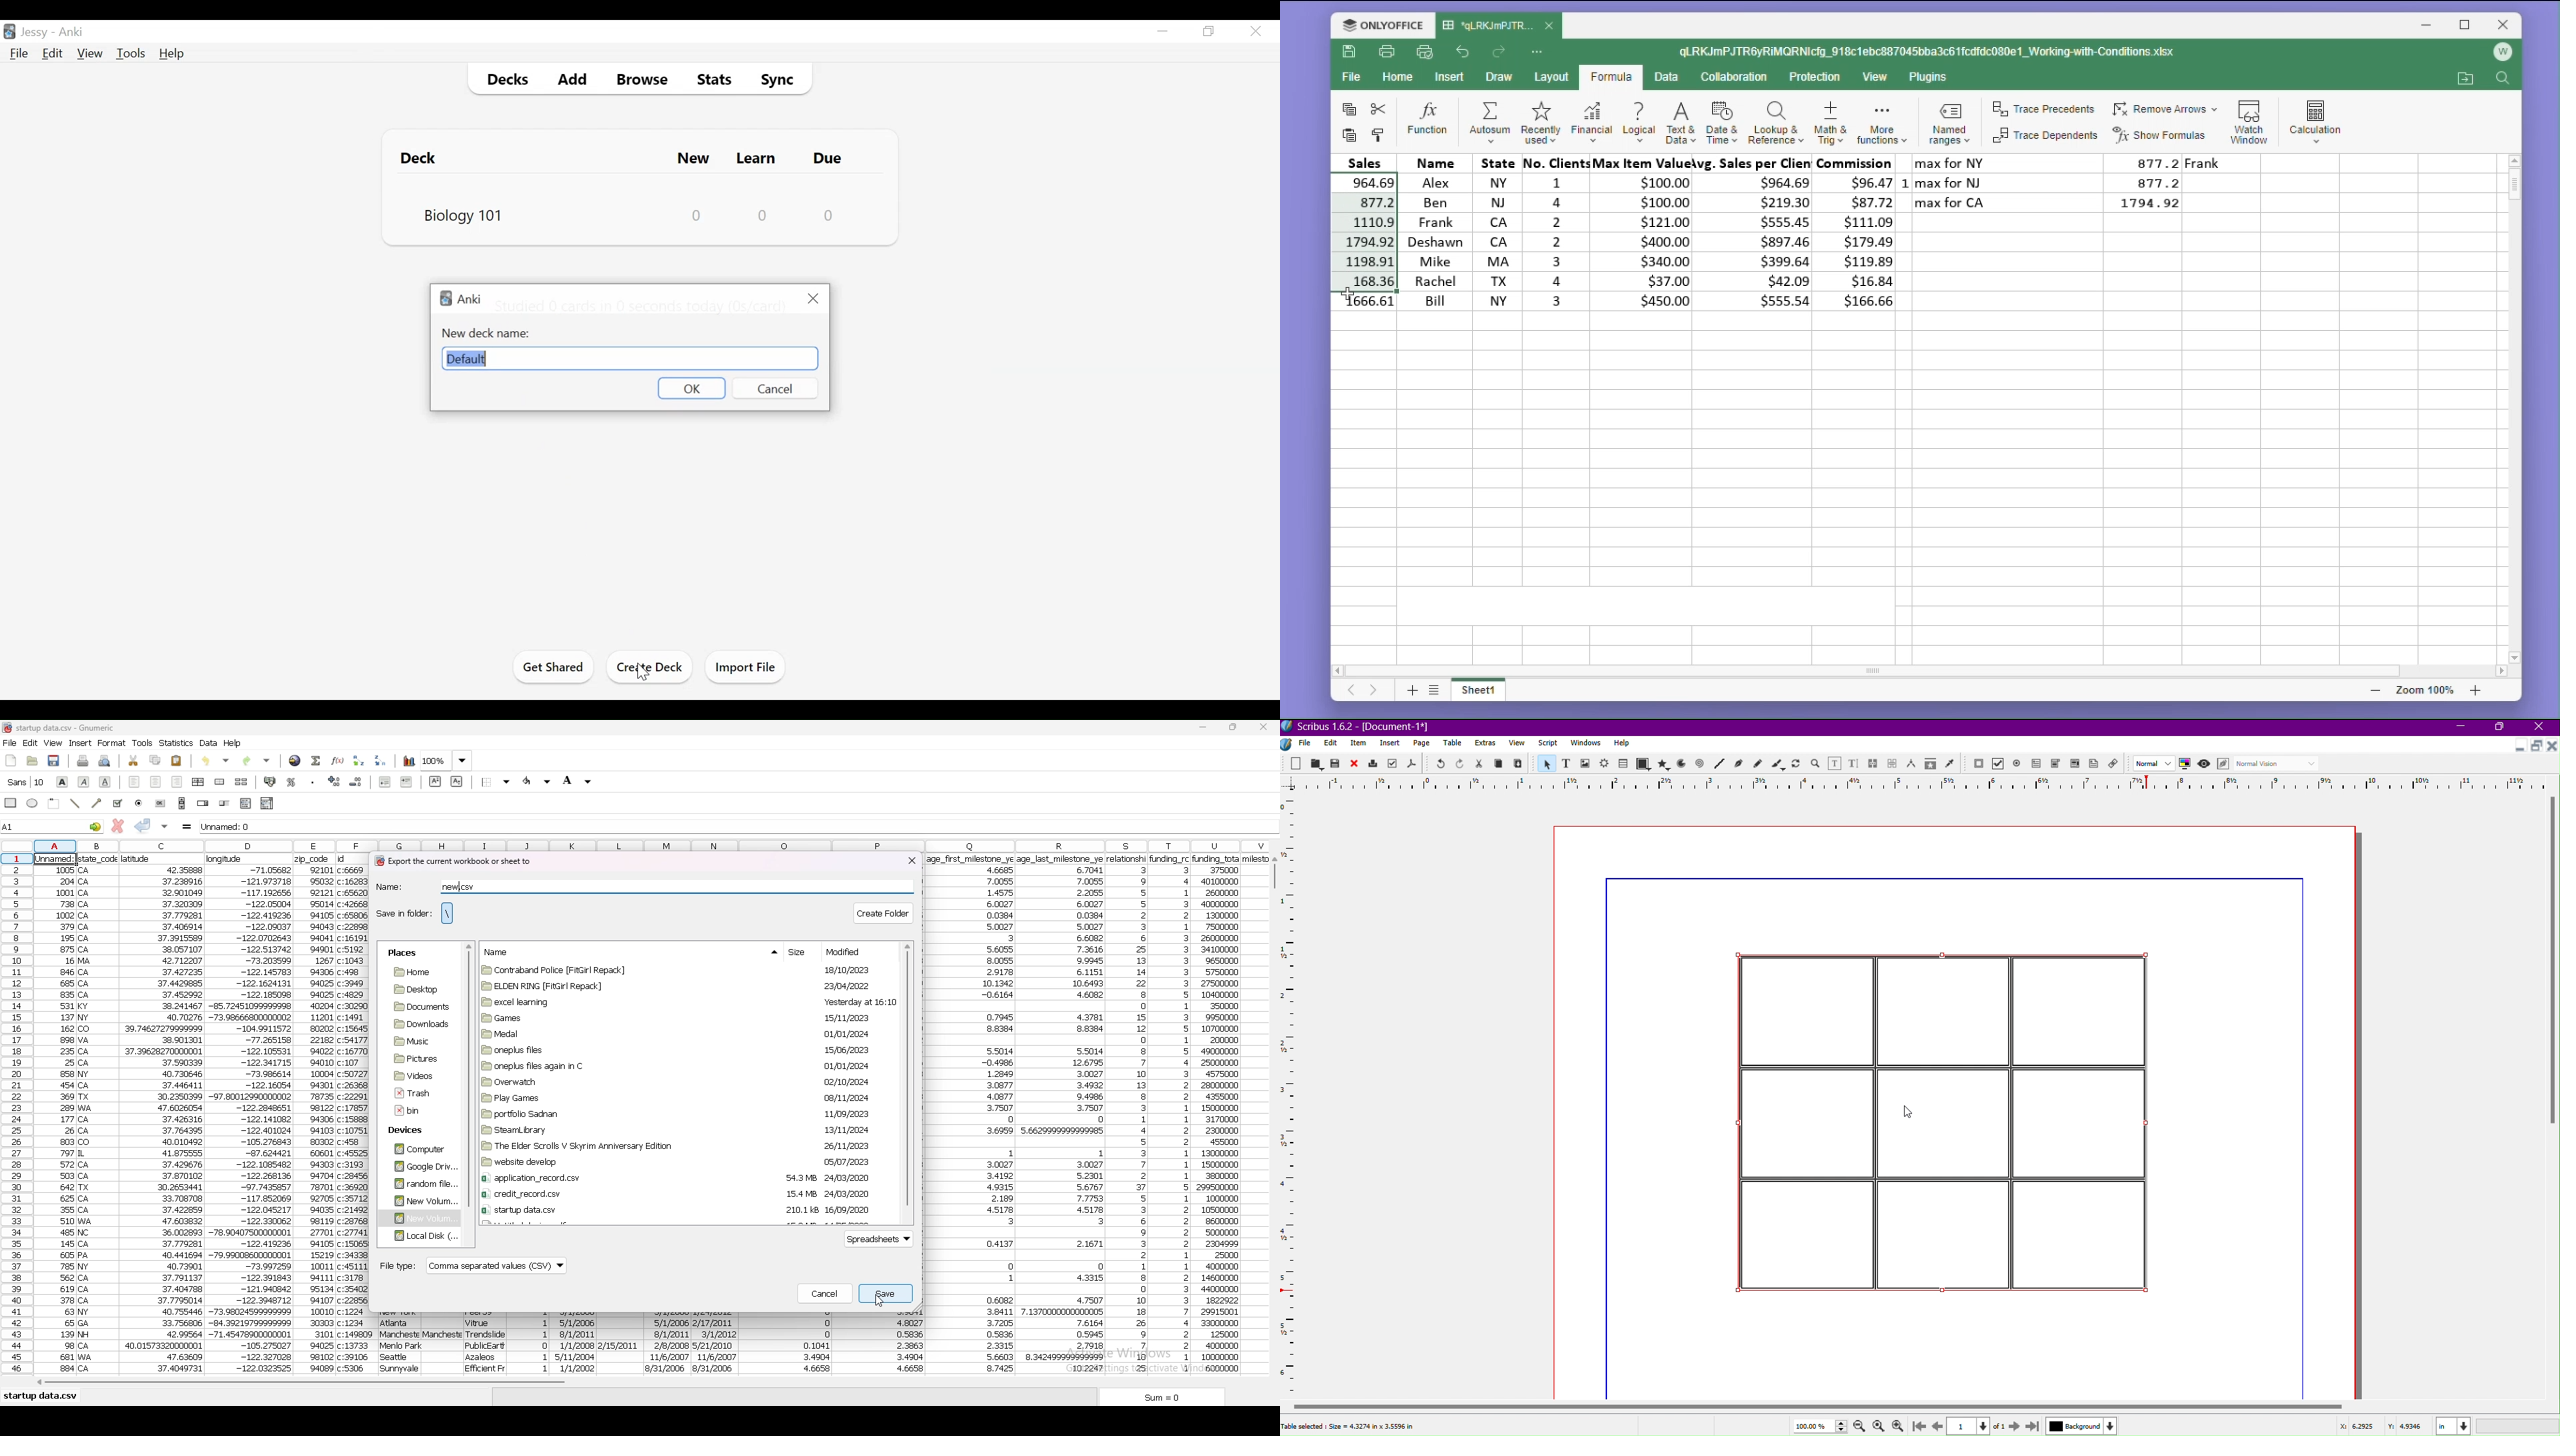 The width and height of the screenshot is (2576, 1456). I want to click on minimize, so click(2429, 27).